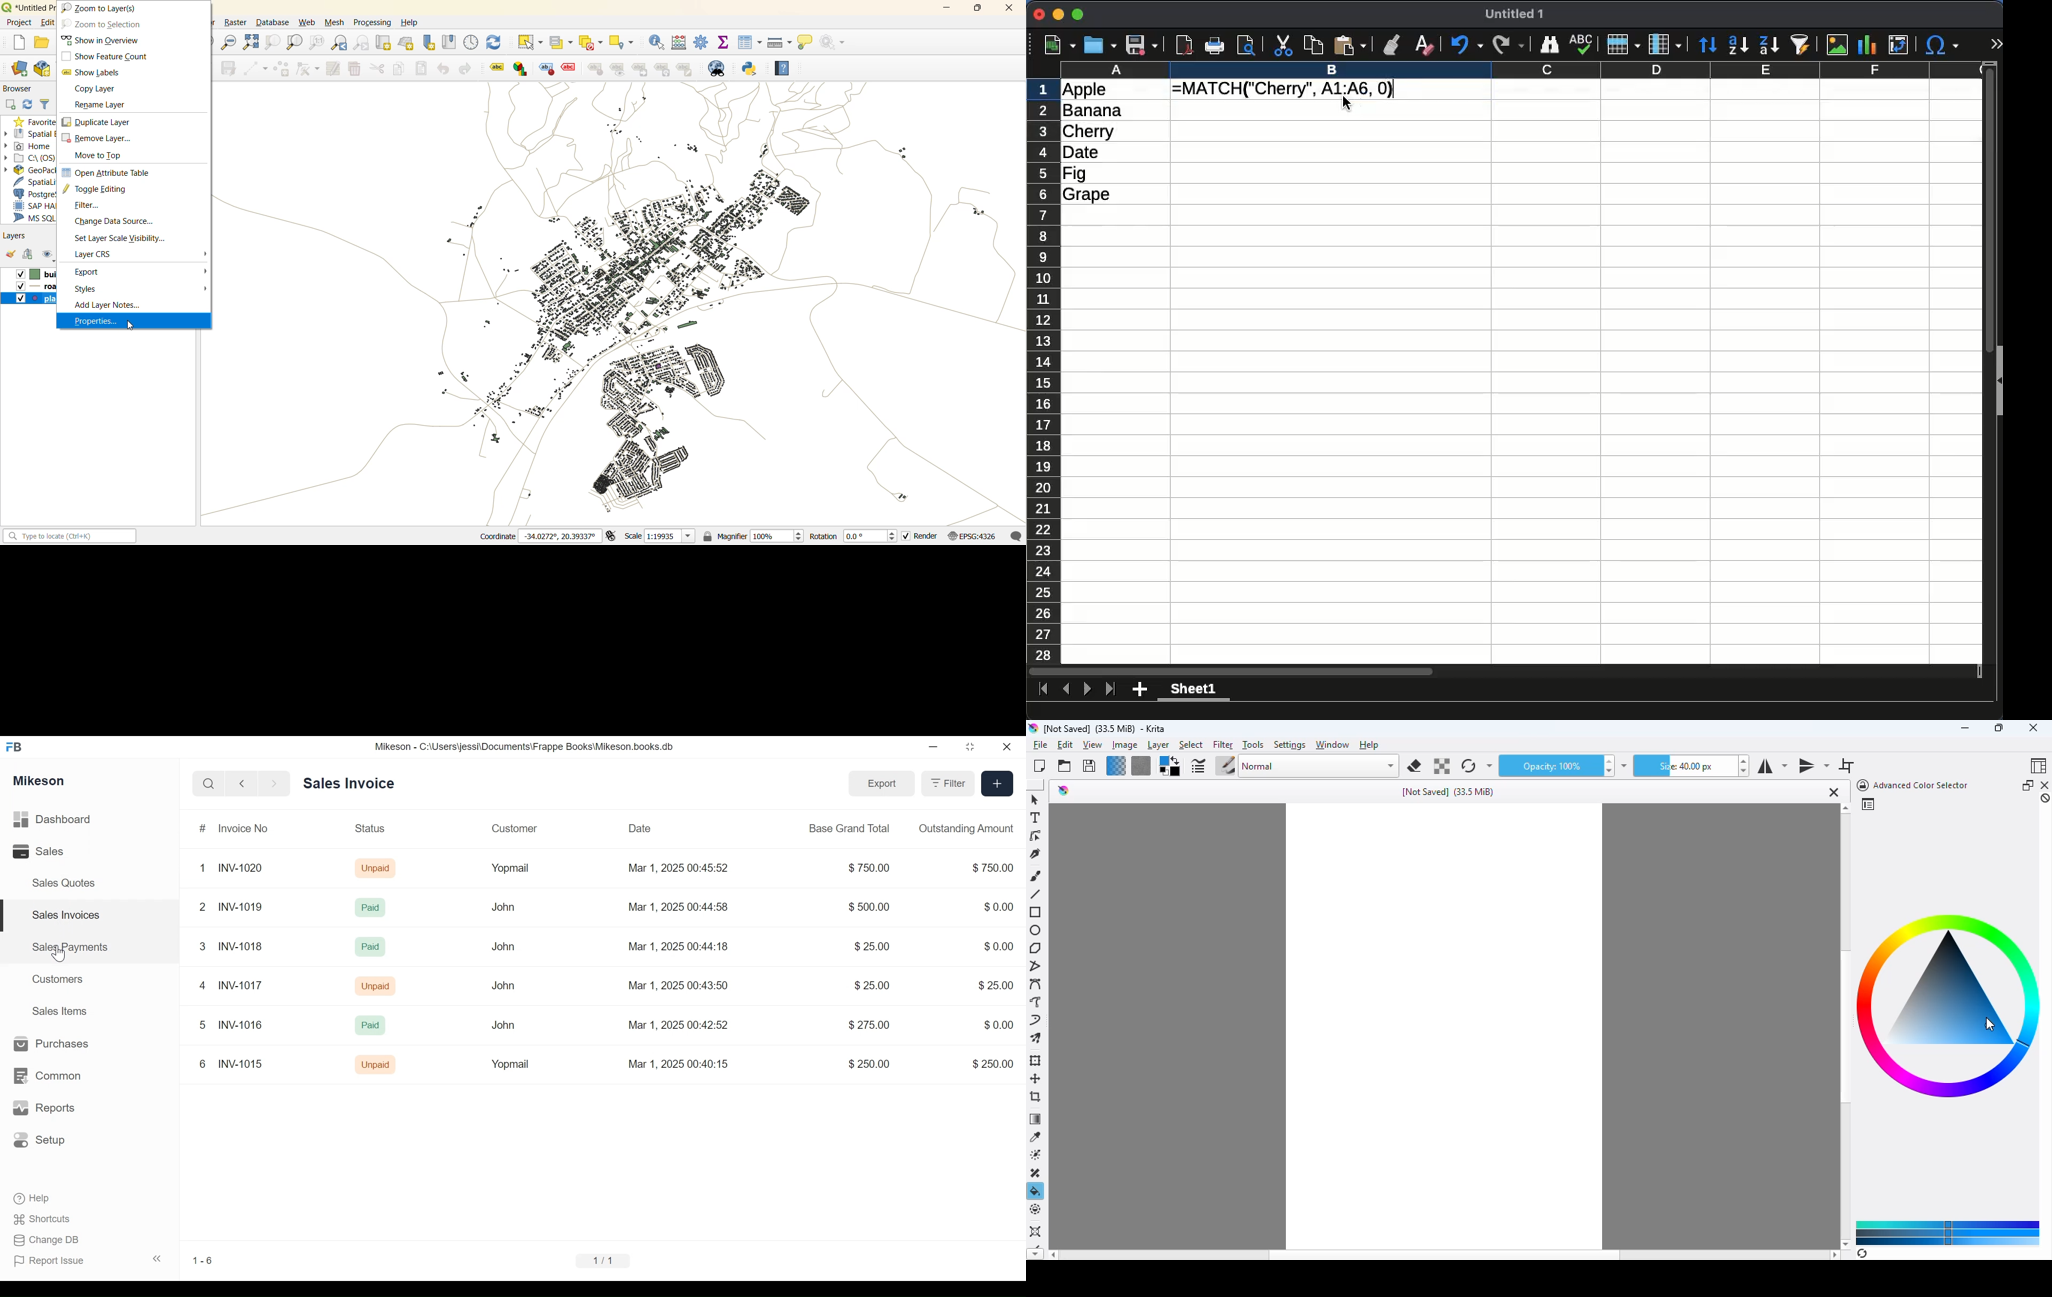  What do you see at coordinates (933, 748) in the screenshot?
I see `Minimize` at bounding box center [933, 748].